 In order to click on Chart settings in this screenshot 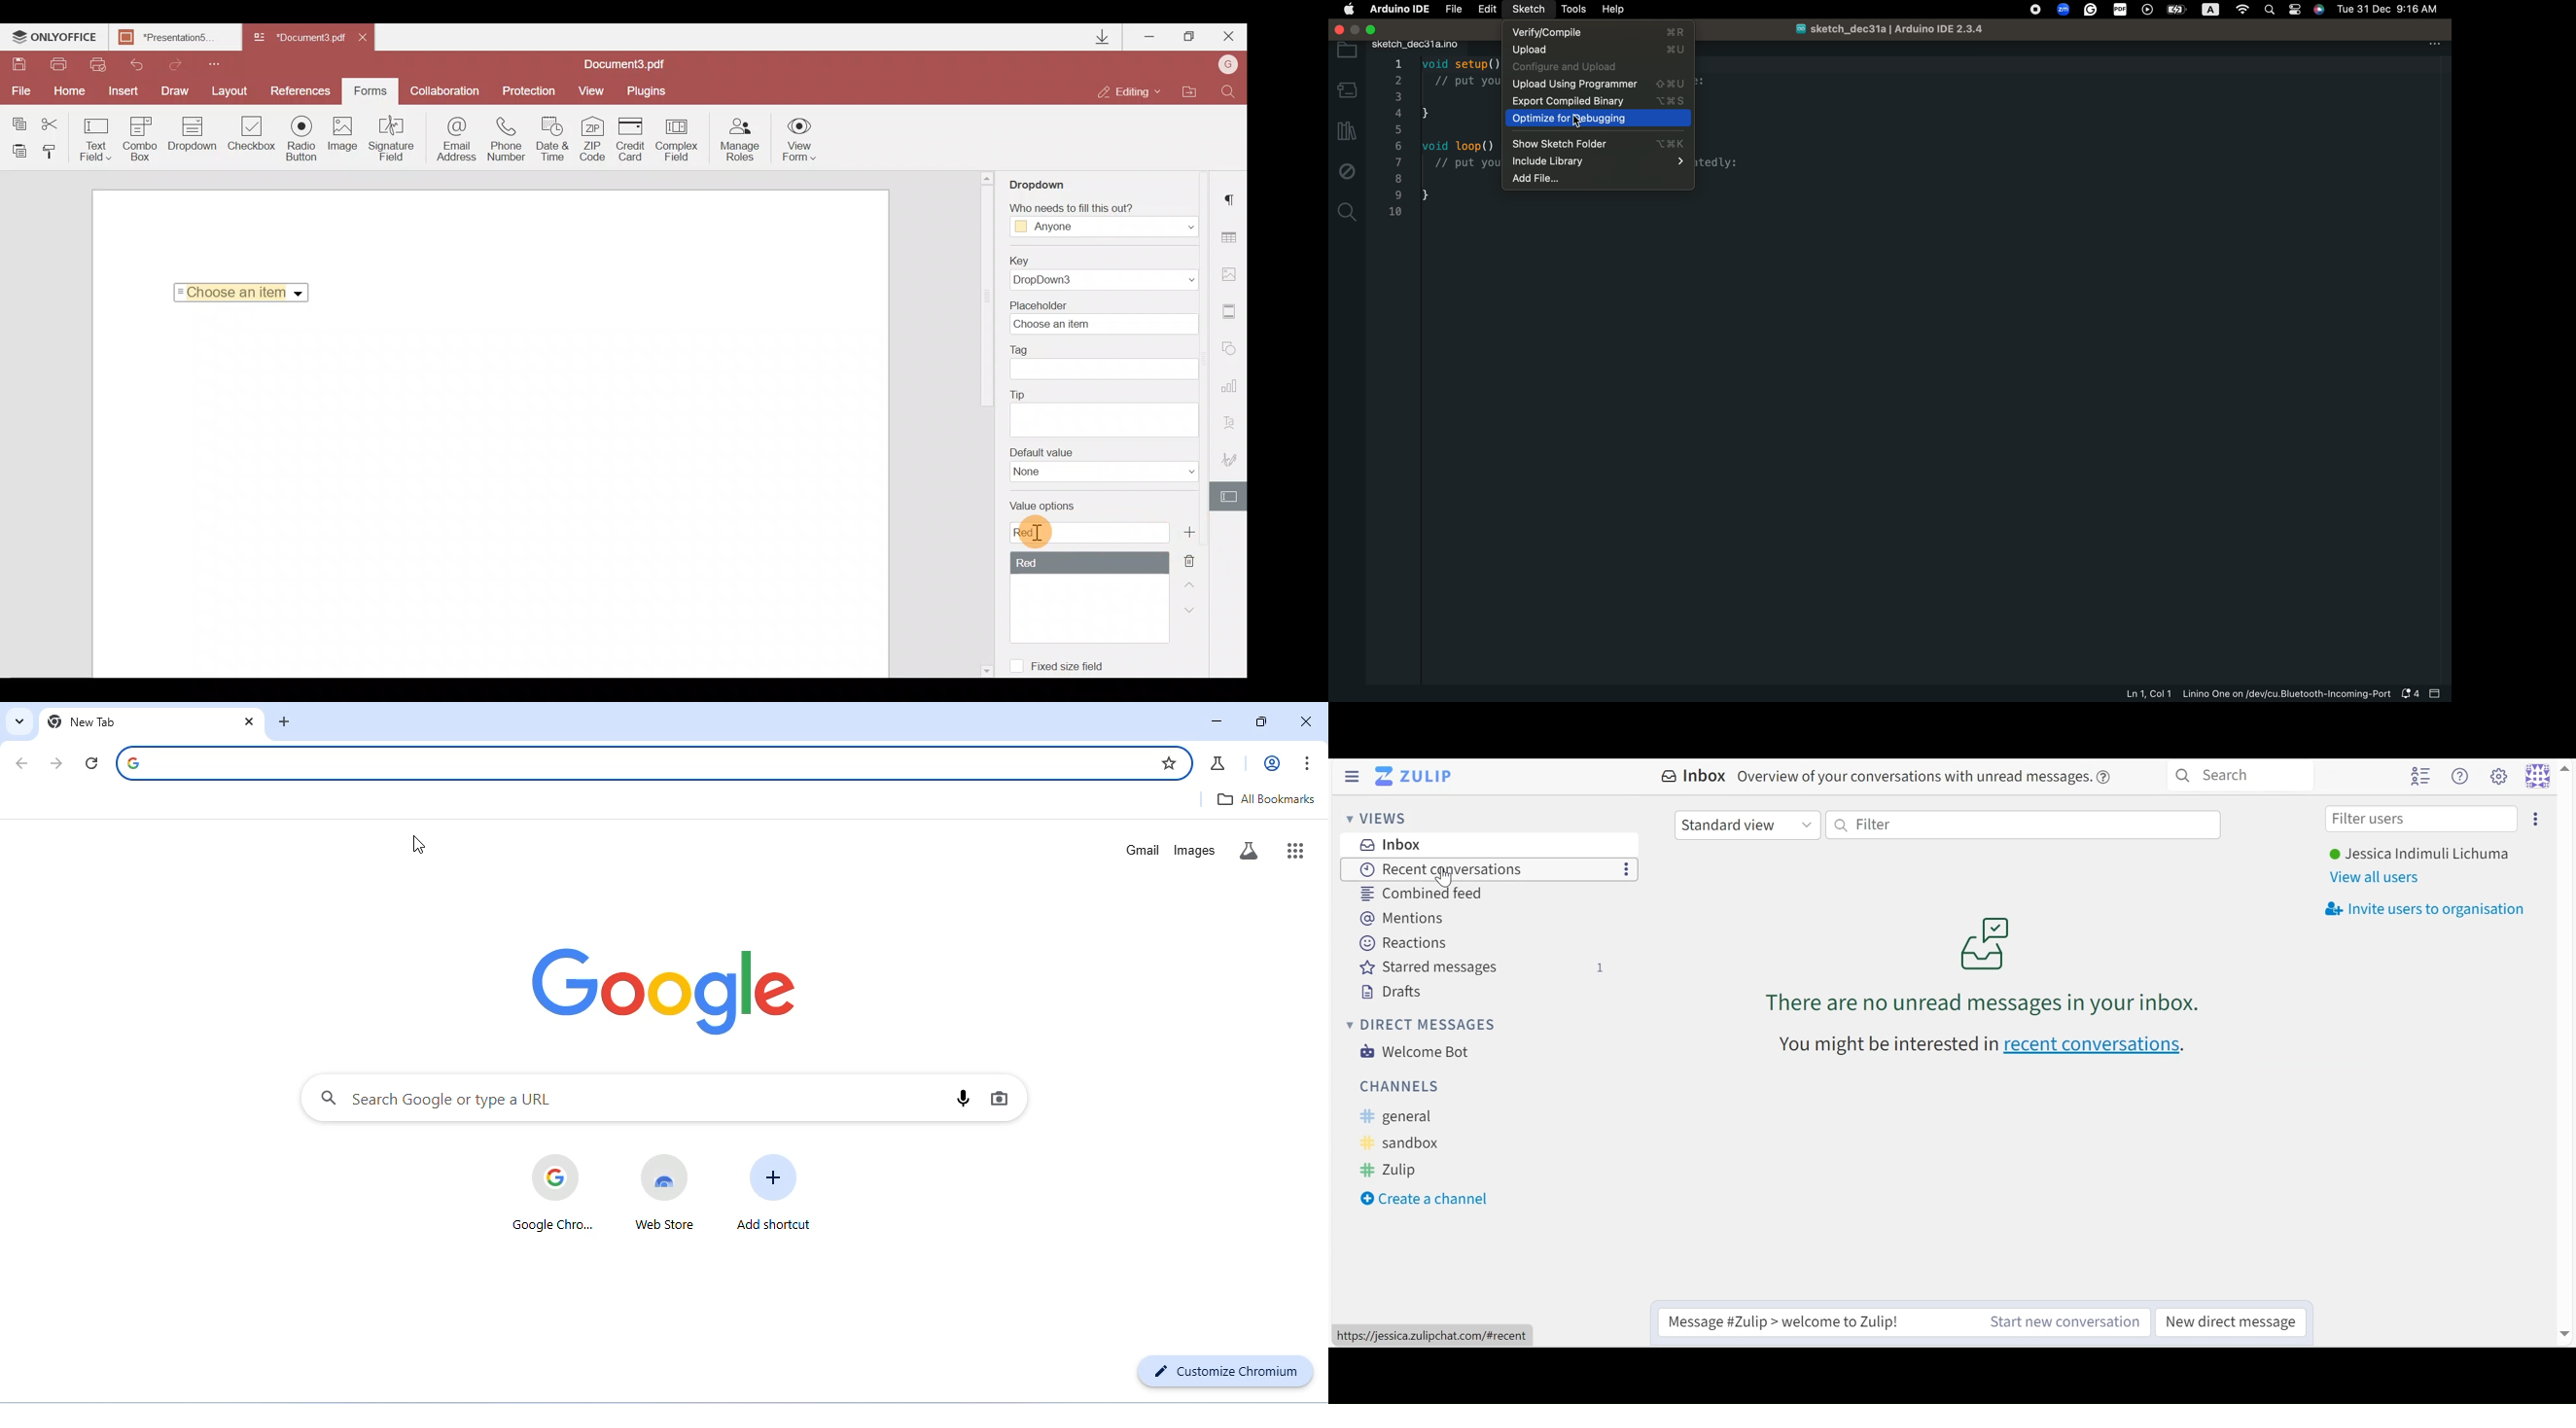, I will do `click(1233, 386)`.